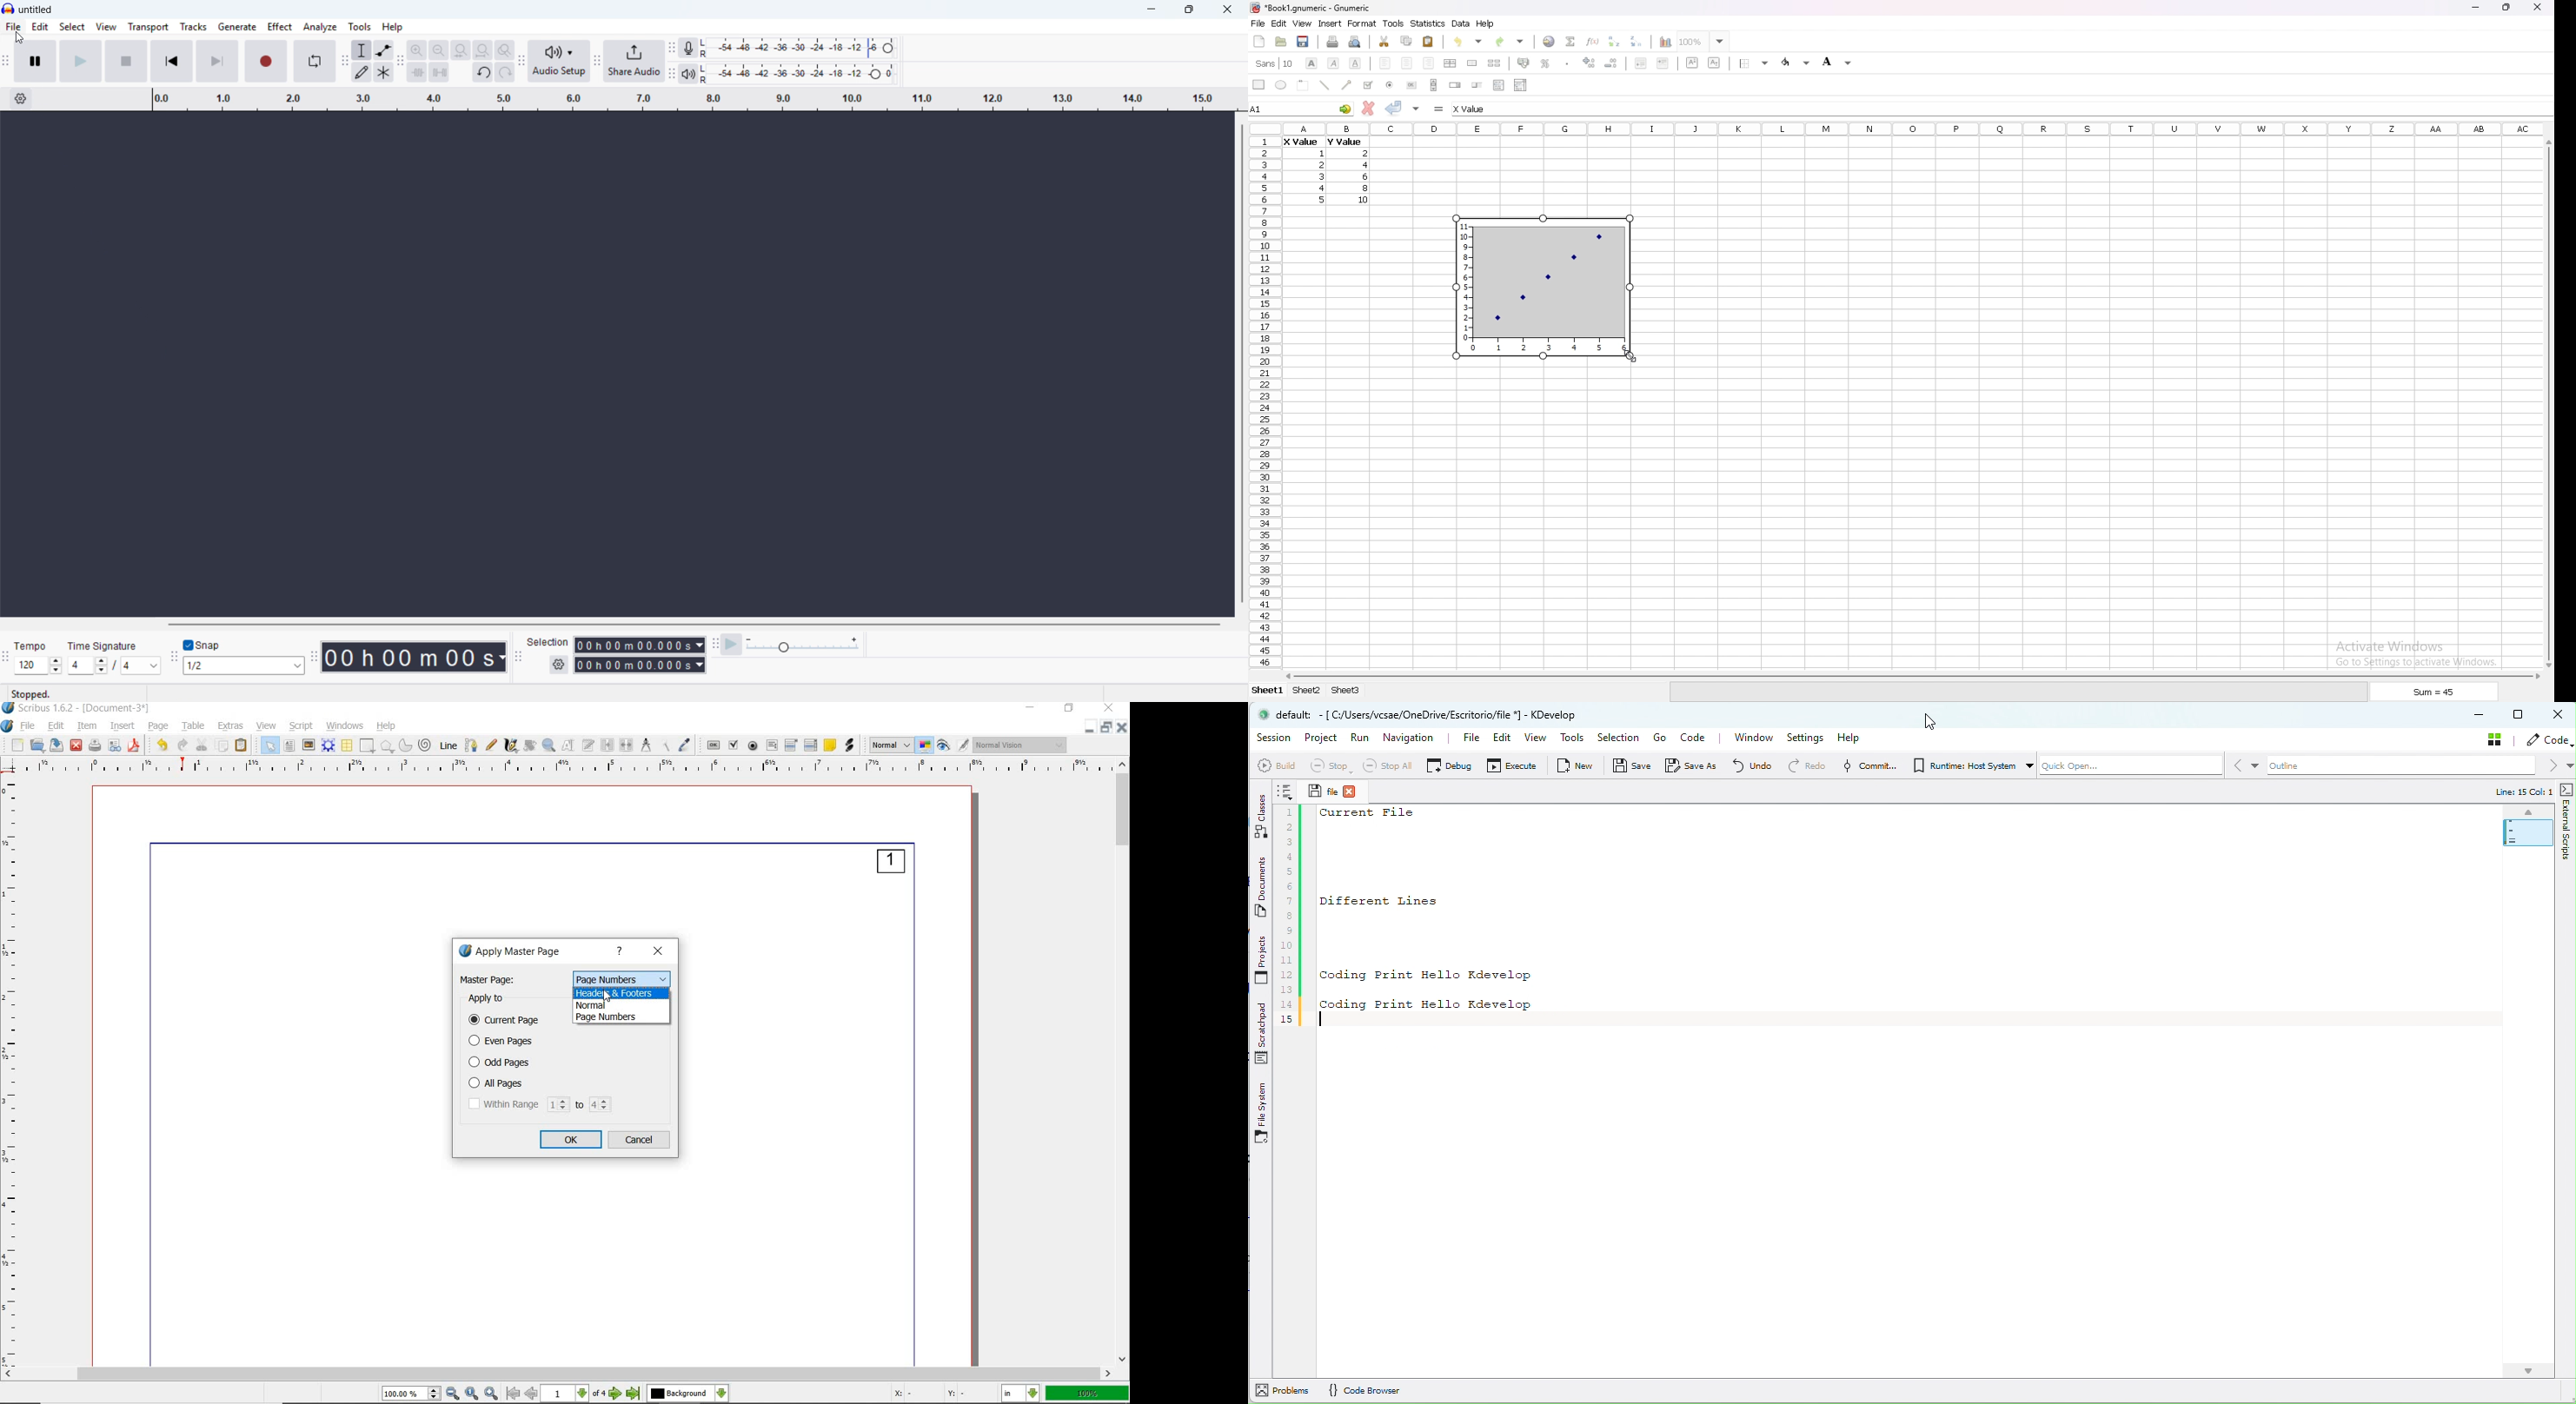 This screenshot has height=1428, width=2576. Describe the element at coordinates (1258, 24) in the screenshot. I see `file` at that location.